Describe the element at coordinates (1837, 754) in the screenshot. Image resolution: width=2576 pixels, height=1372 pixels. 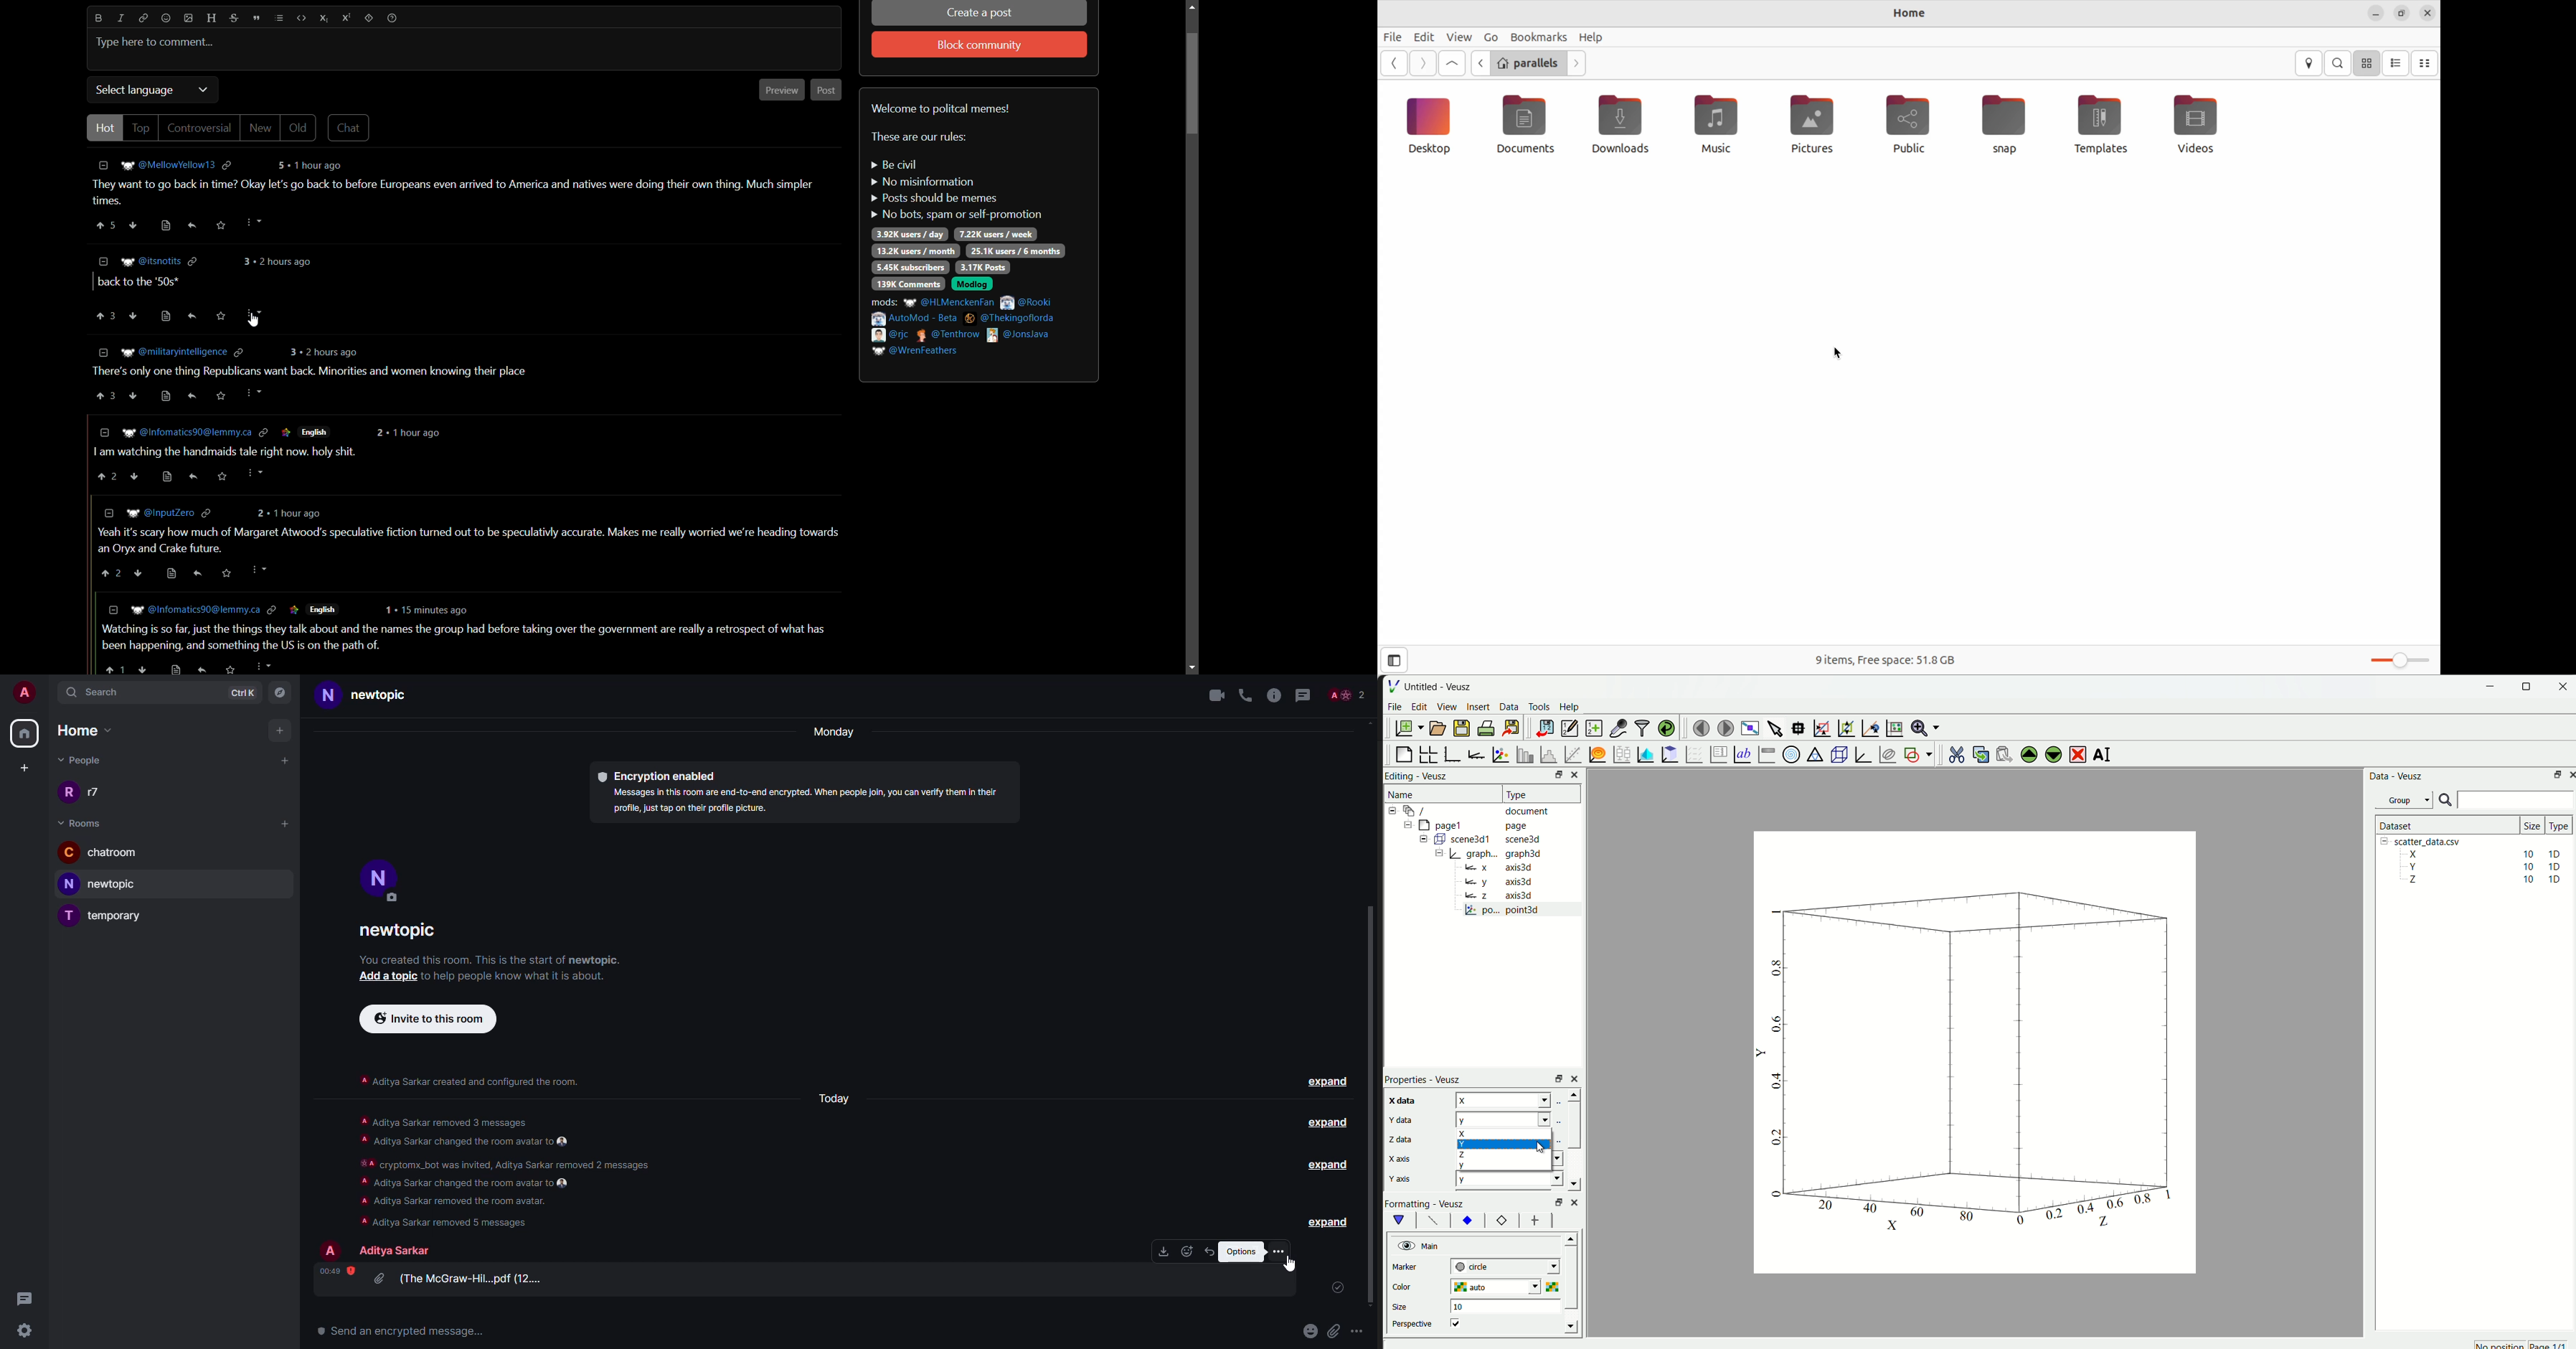
I see `3D scene` at that location.